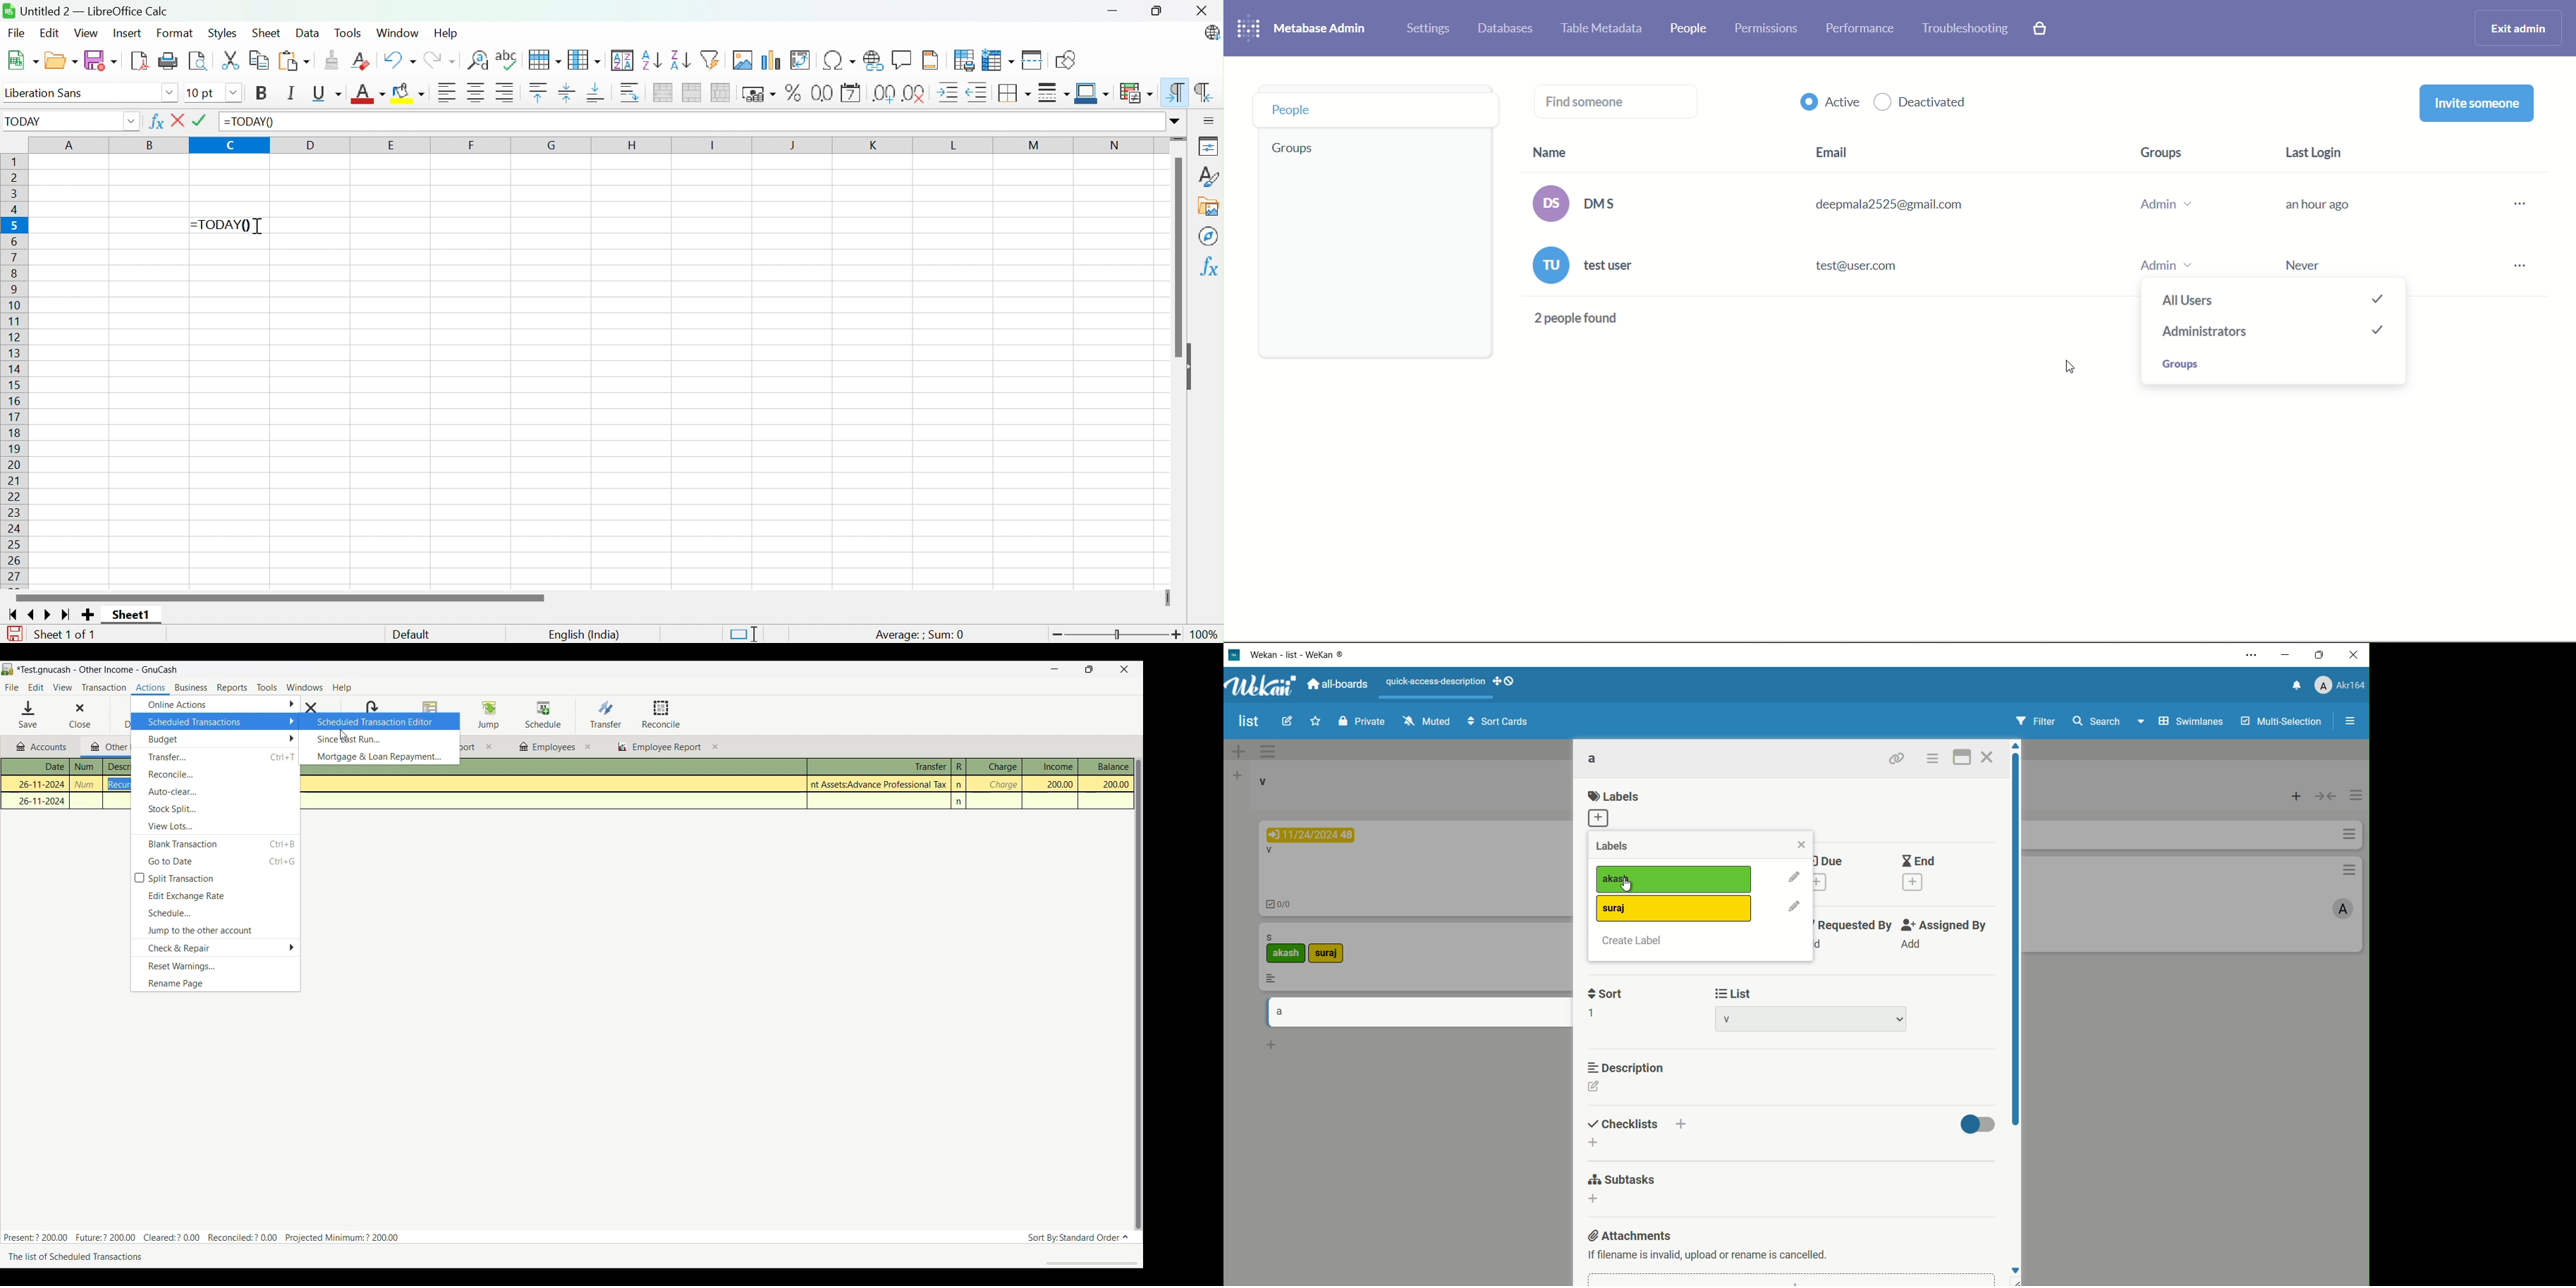 This screenshot has height=1288, width=2576. What do you see at coordinates (666, 748) in the screenshot?
I see `employee report` at bounding box center [666, 748].